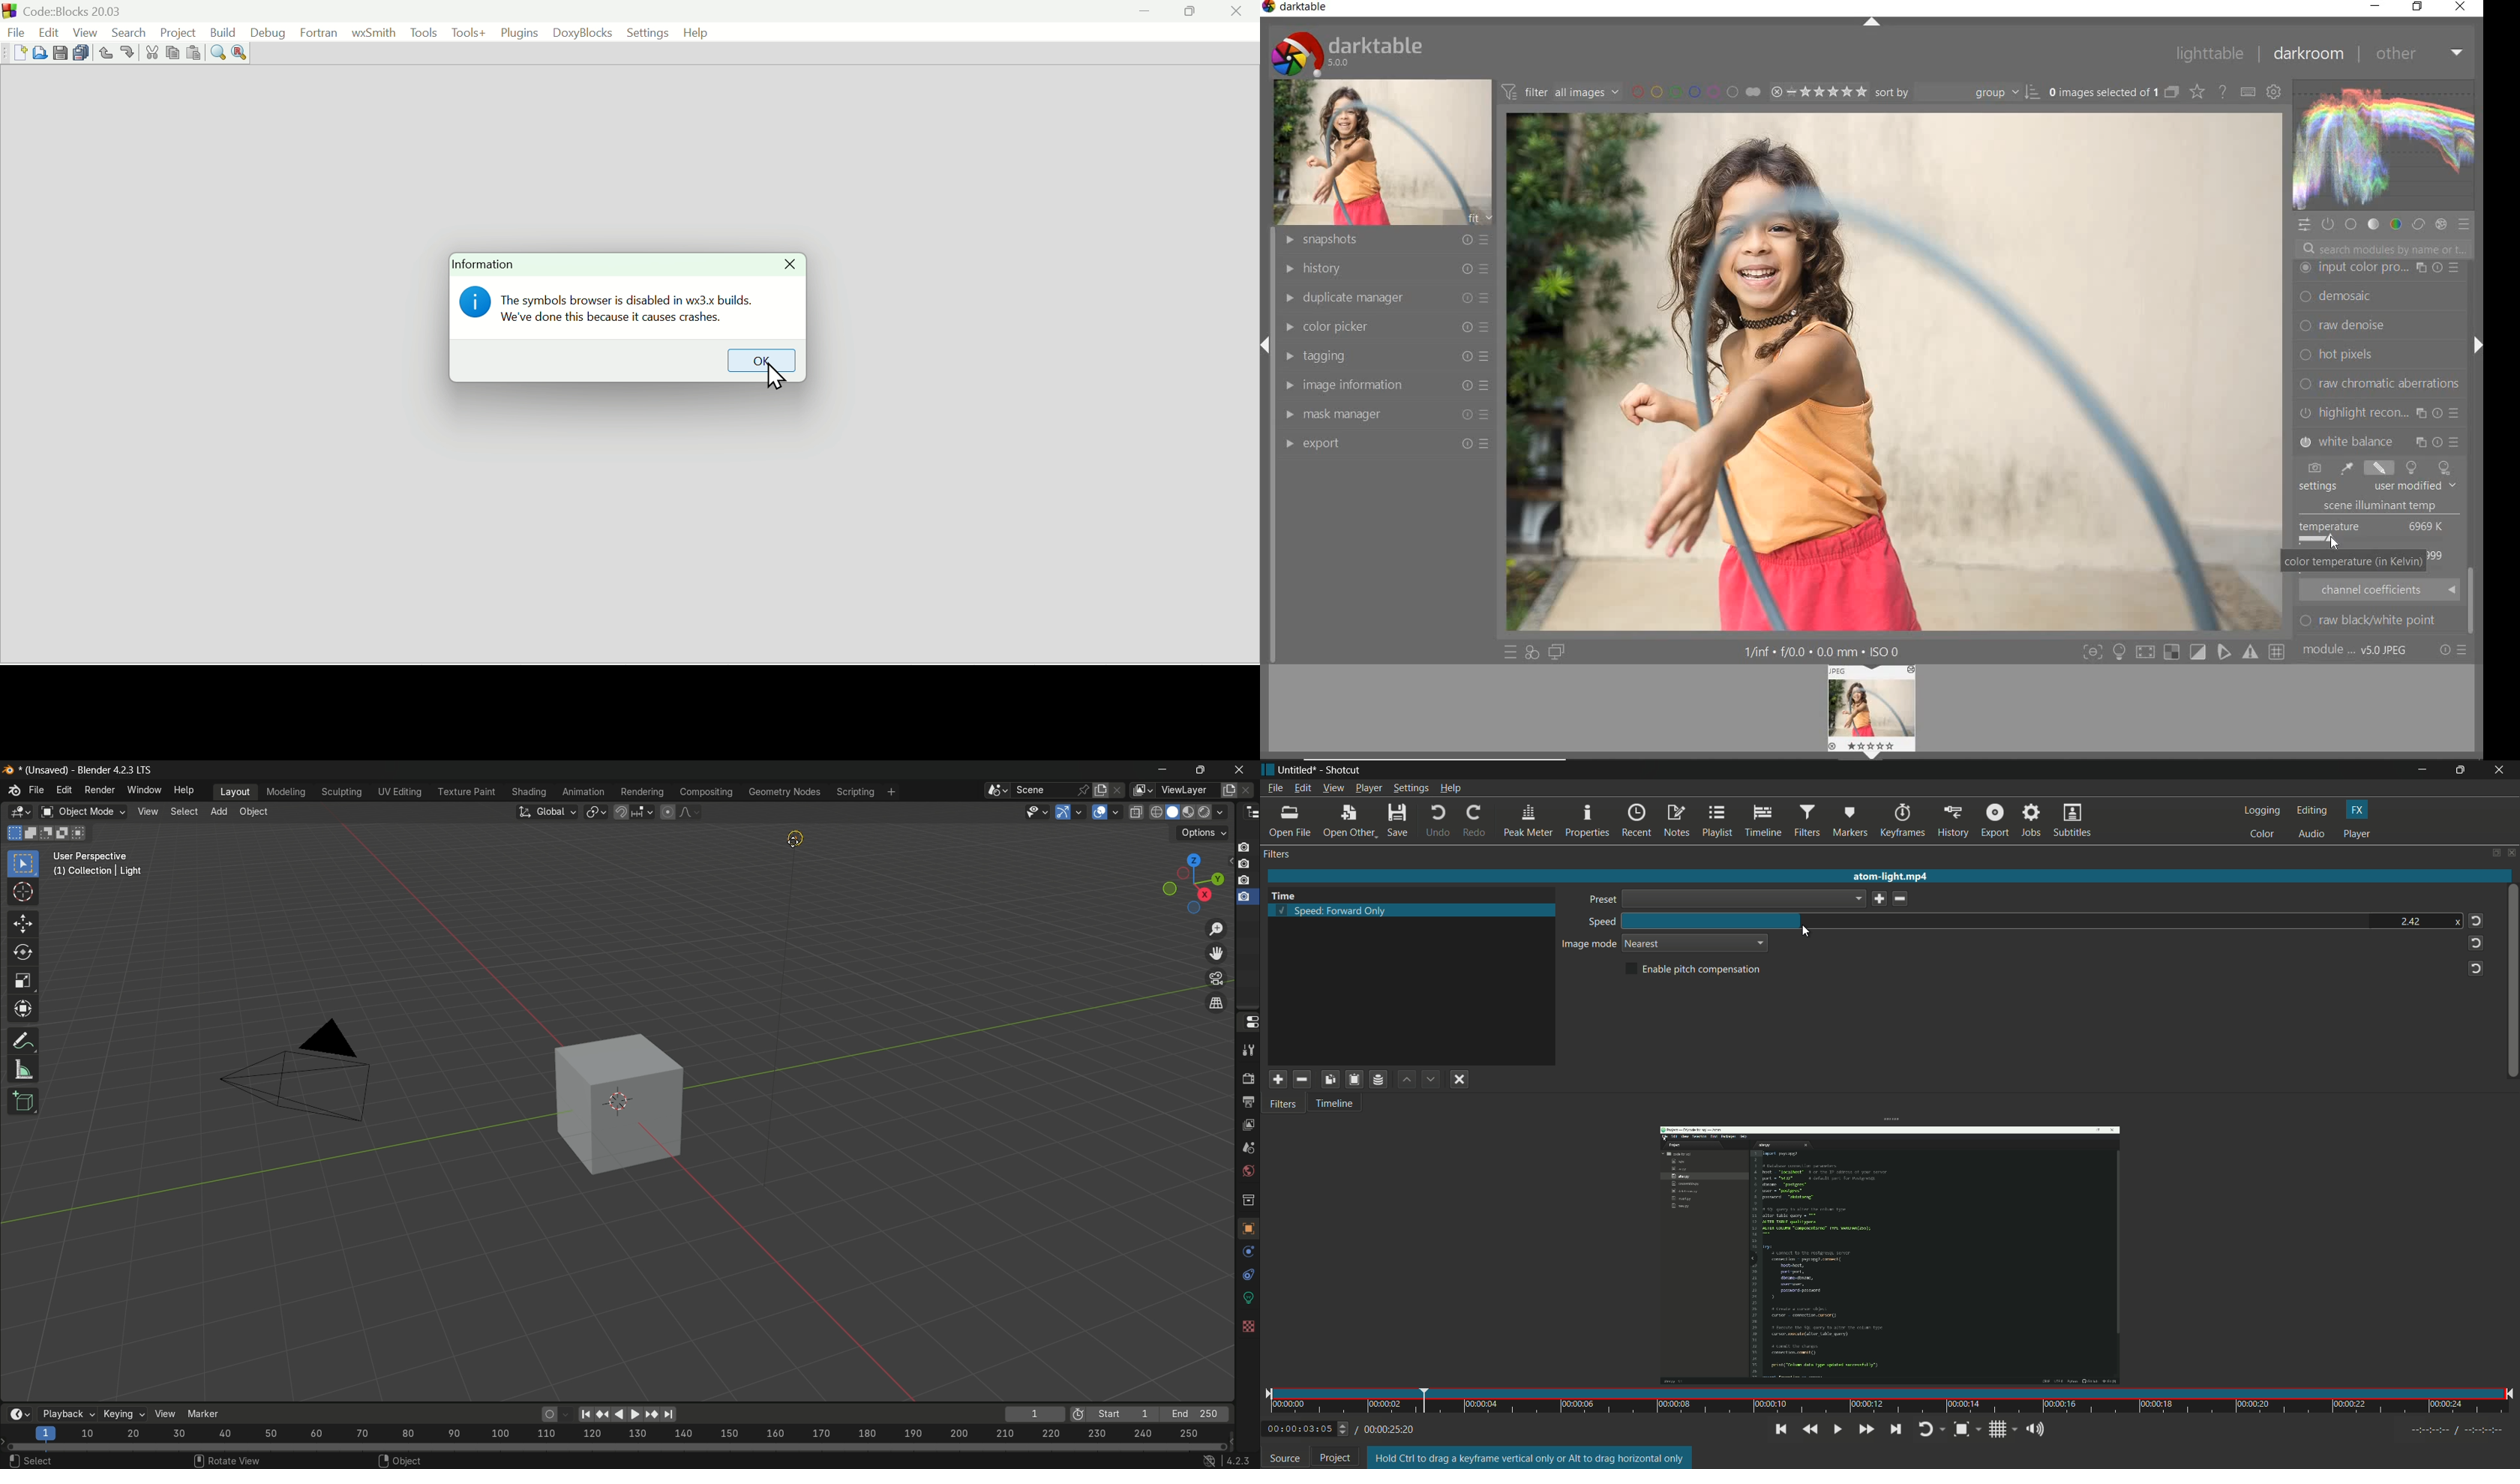 Image resolution: width=2520 pixels, height=1484 pixels. Describe the element at coordinates (1335, 1458) in the screenshot. I see `project` at that location.